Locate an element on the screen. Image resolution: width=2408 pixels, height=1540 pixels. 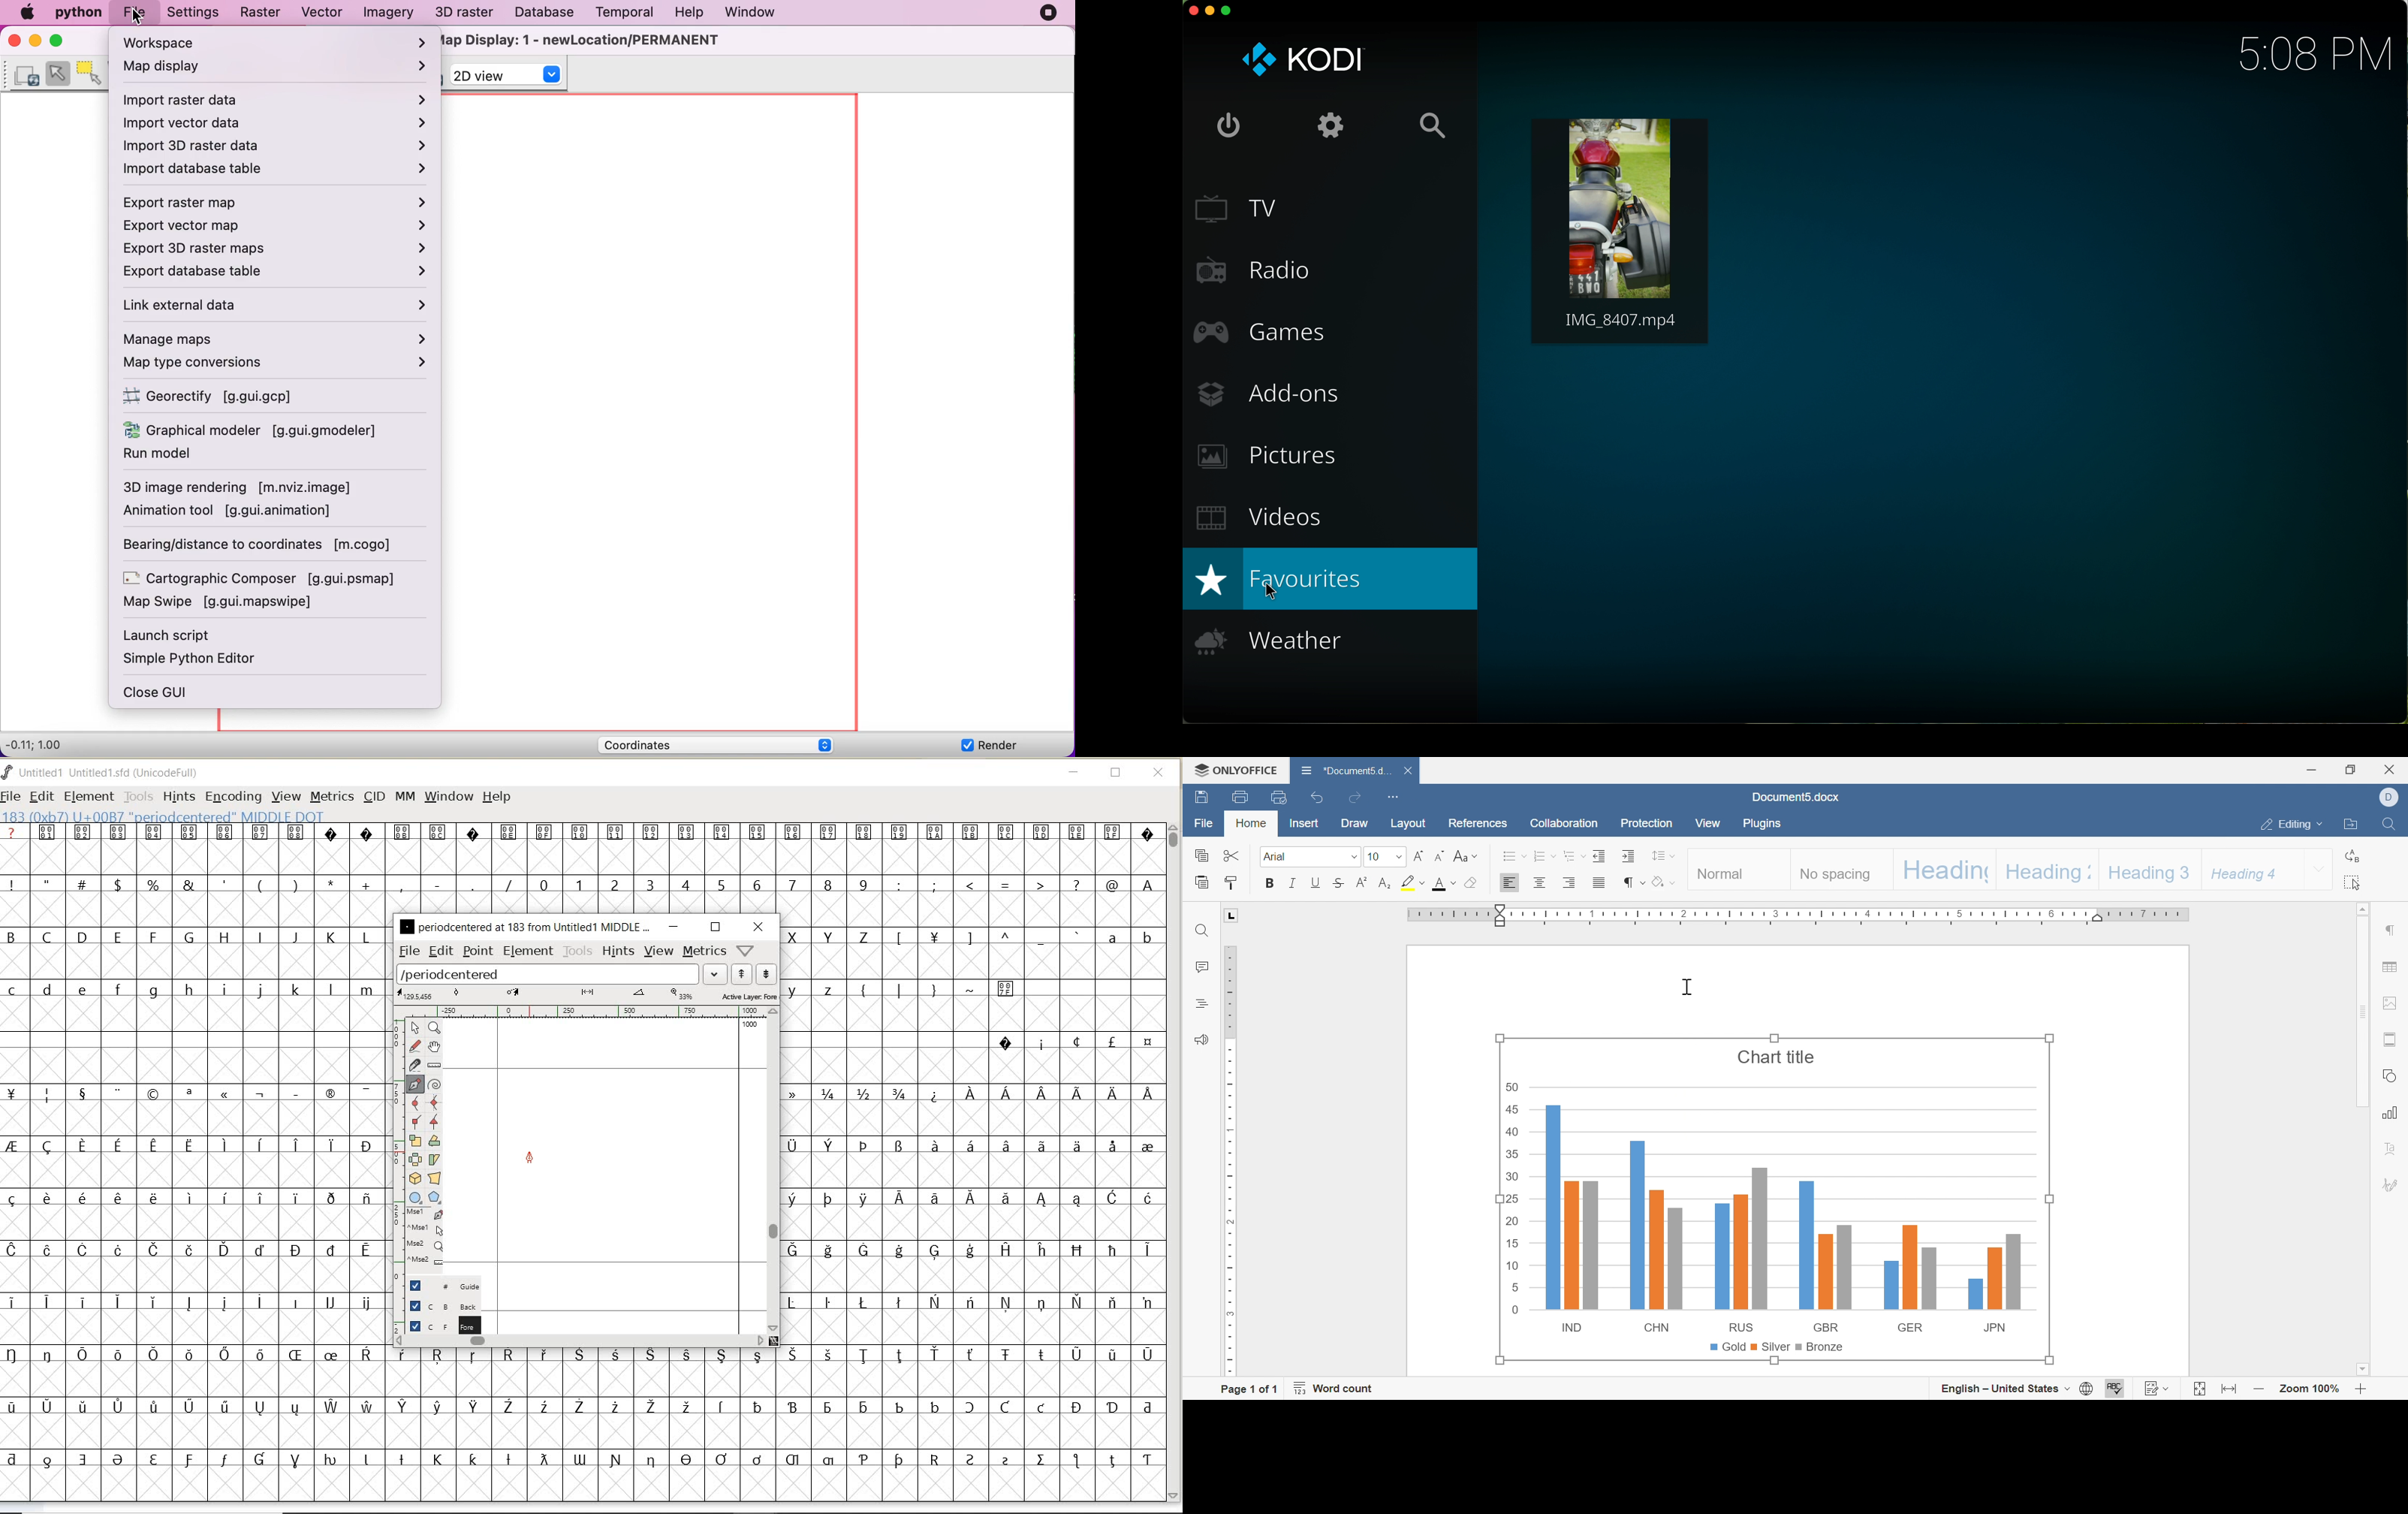
1000 is located at coordinates (748, 1026).